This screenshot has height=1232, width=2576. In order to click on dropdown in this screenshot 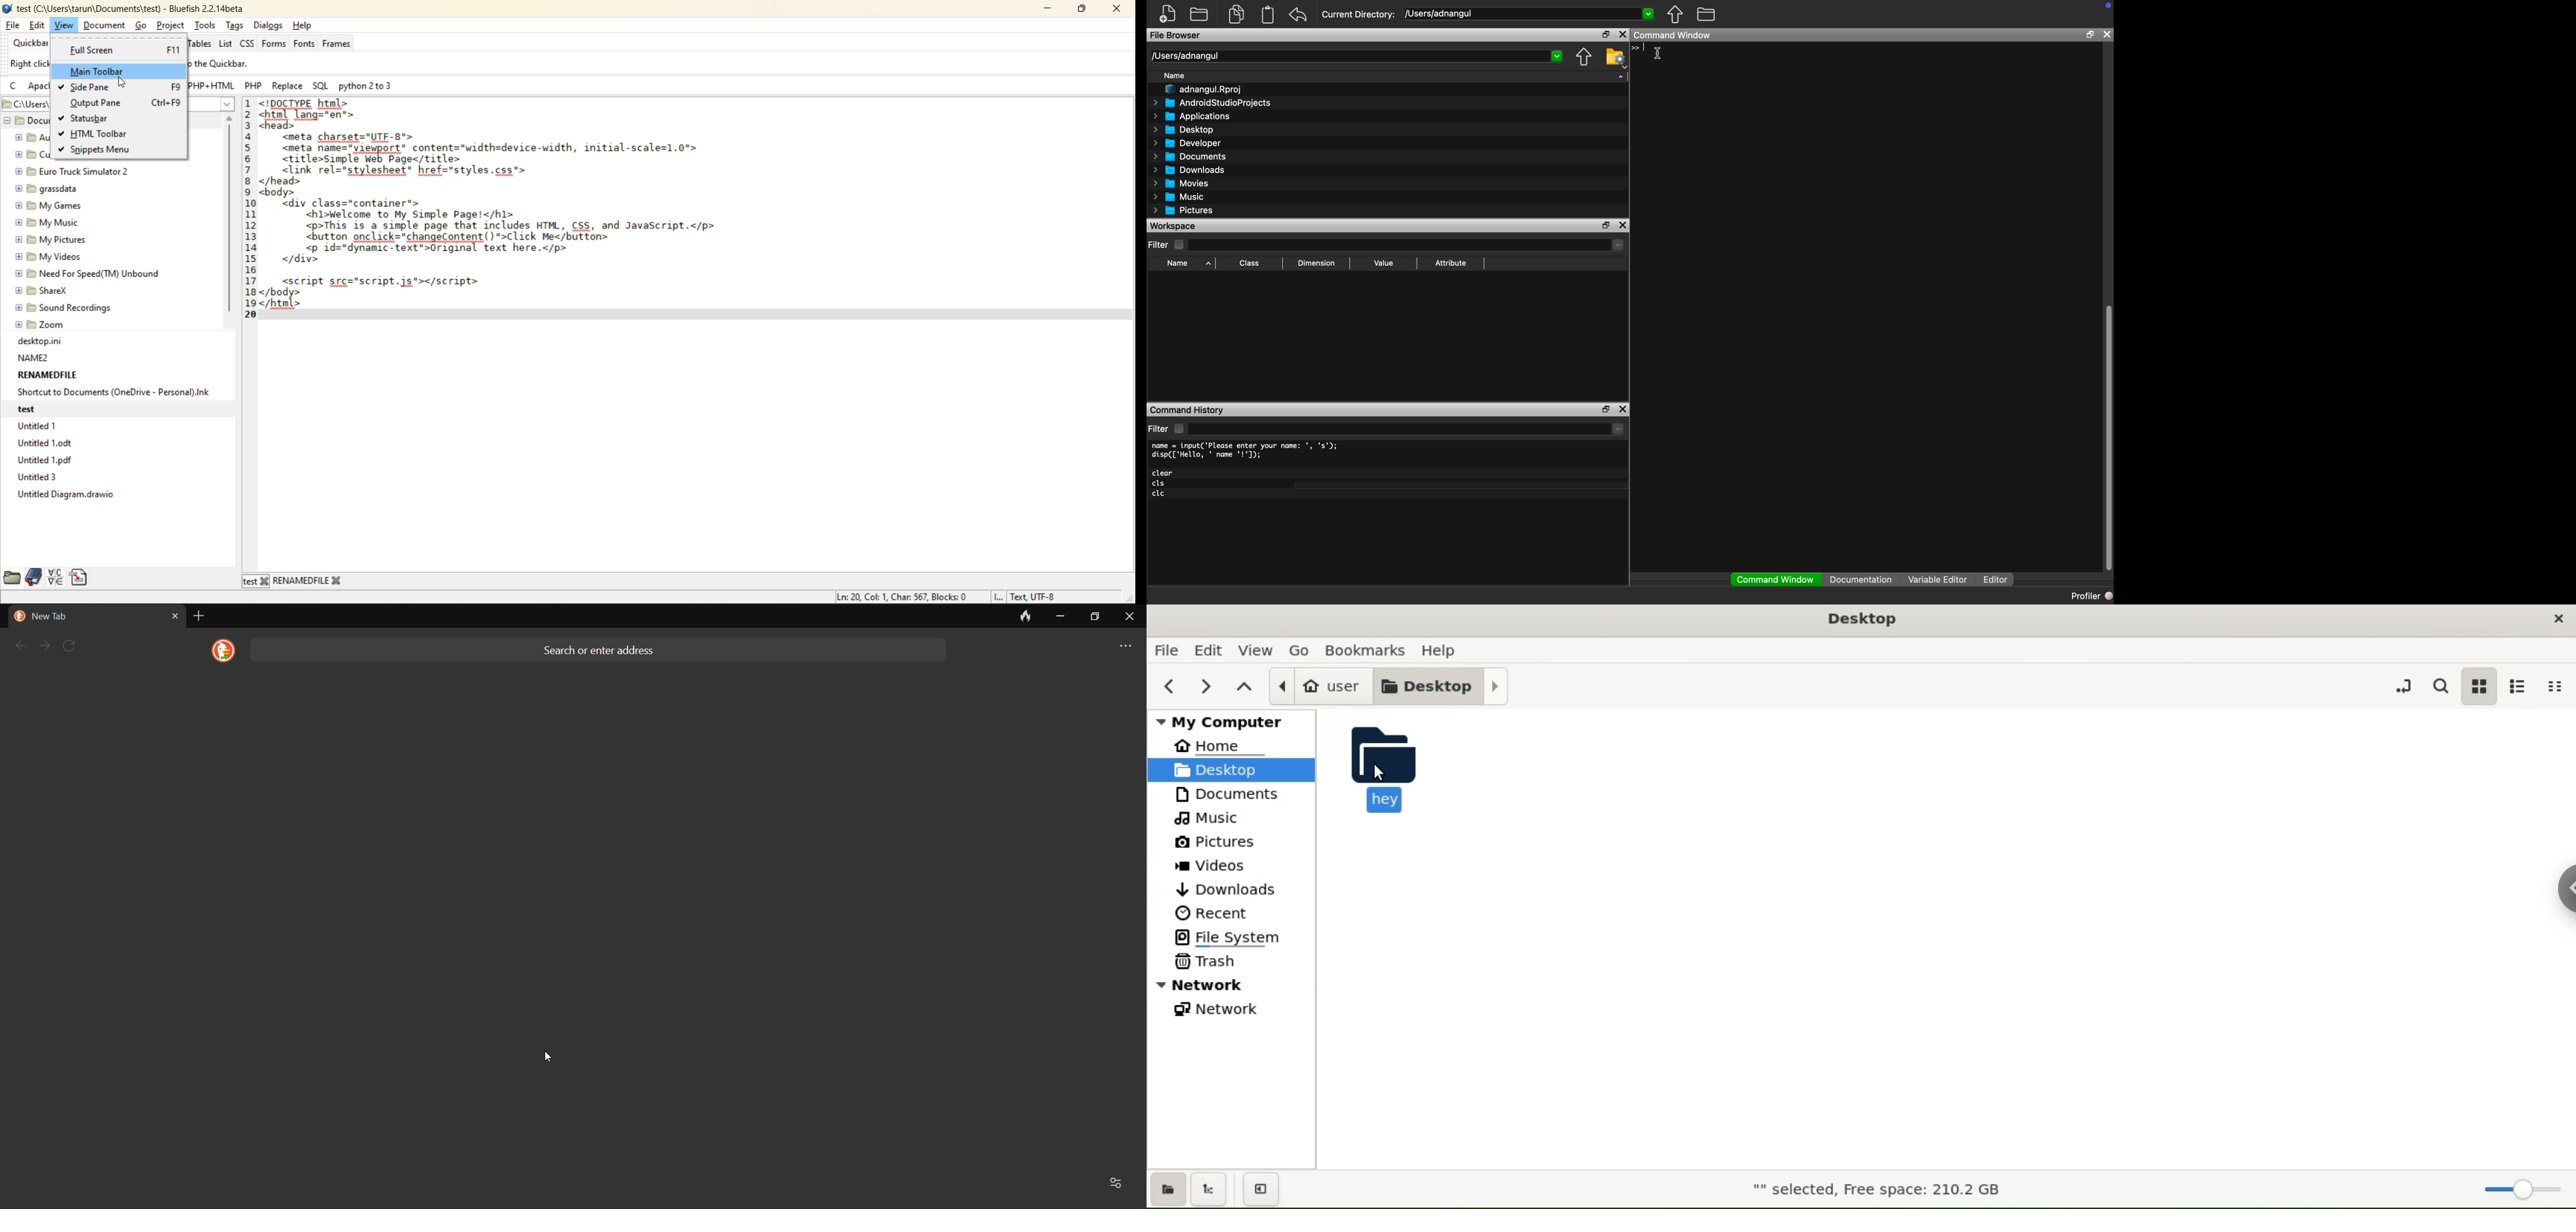, I will do `click(1558, 56)`.